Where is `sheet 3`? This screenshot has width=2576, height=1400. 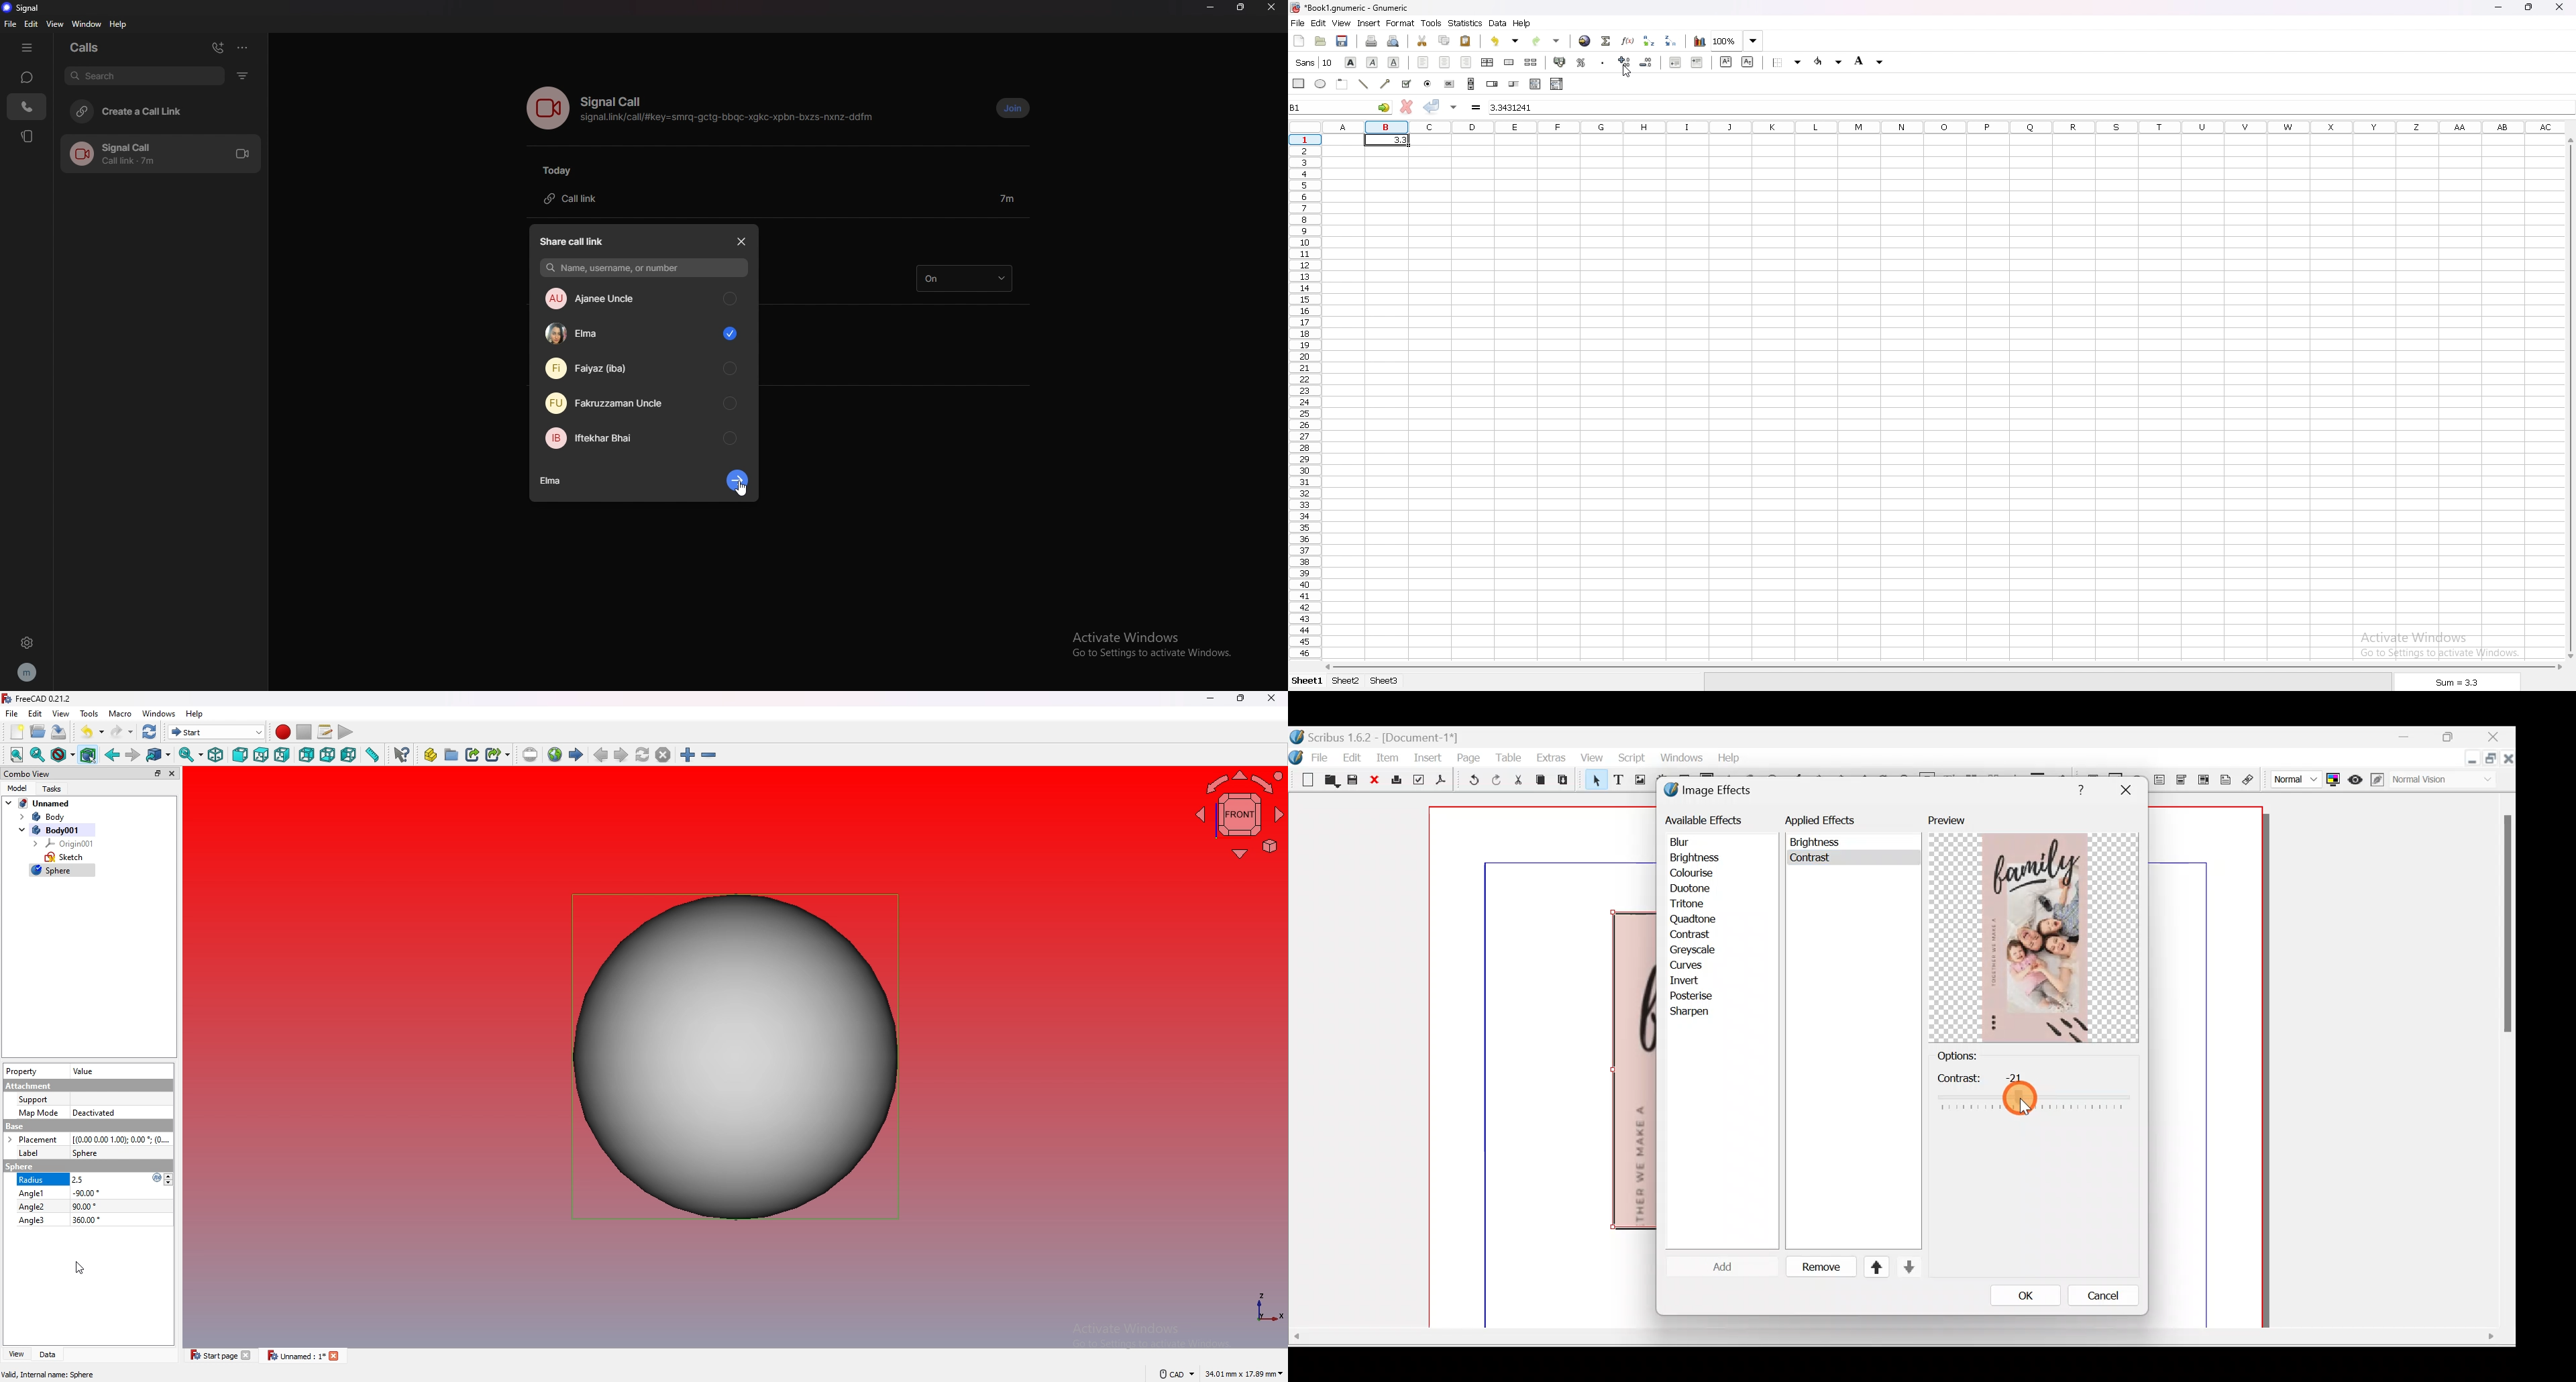
sheet 3 is located at coordinates (1385, 680).